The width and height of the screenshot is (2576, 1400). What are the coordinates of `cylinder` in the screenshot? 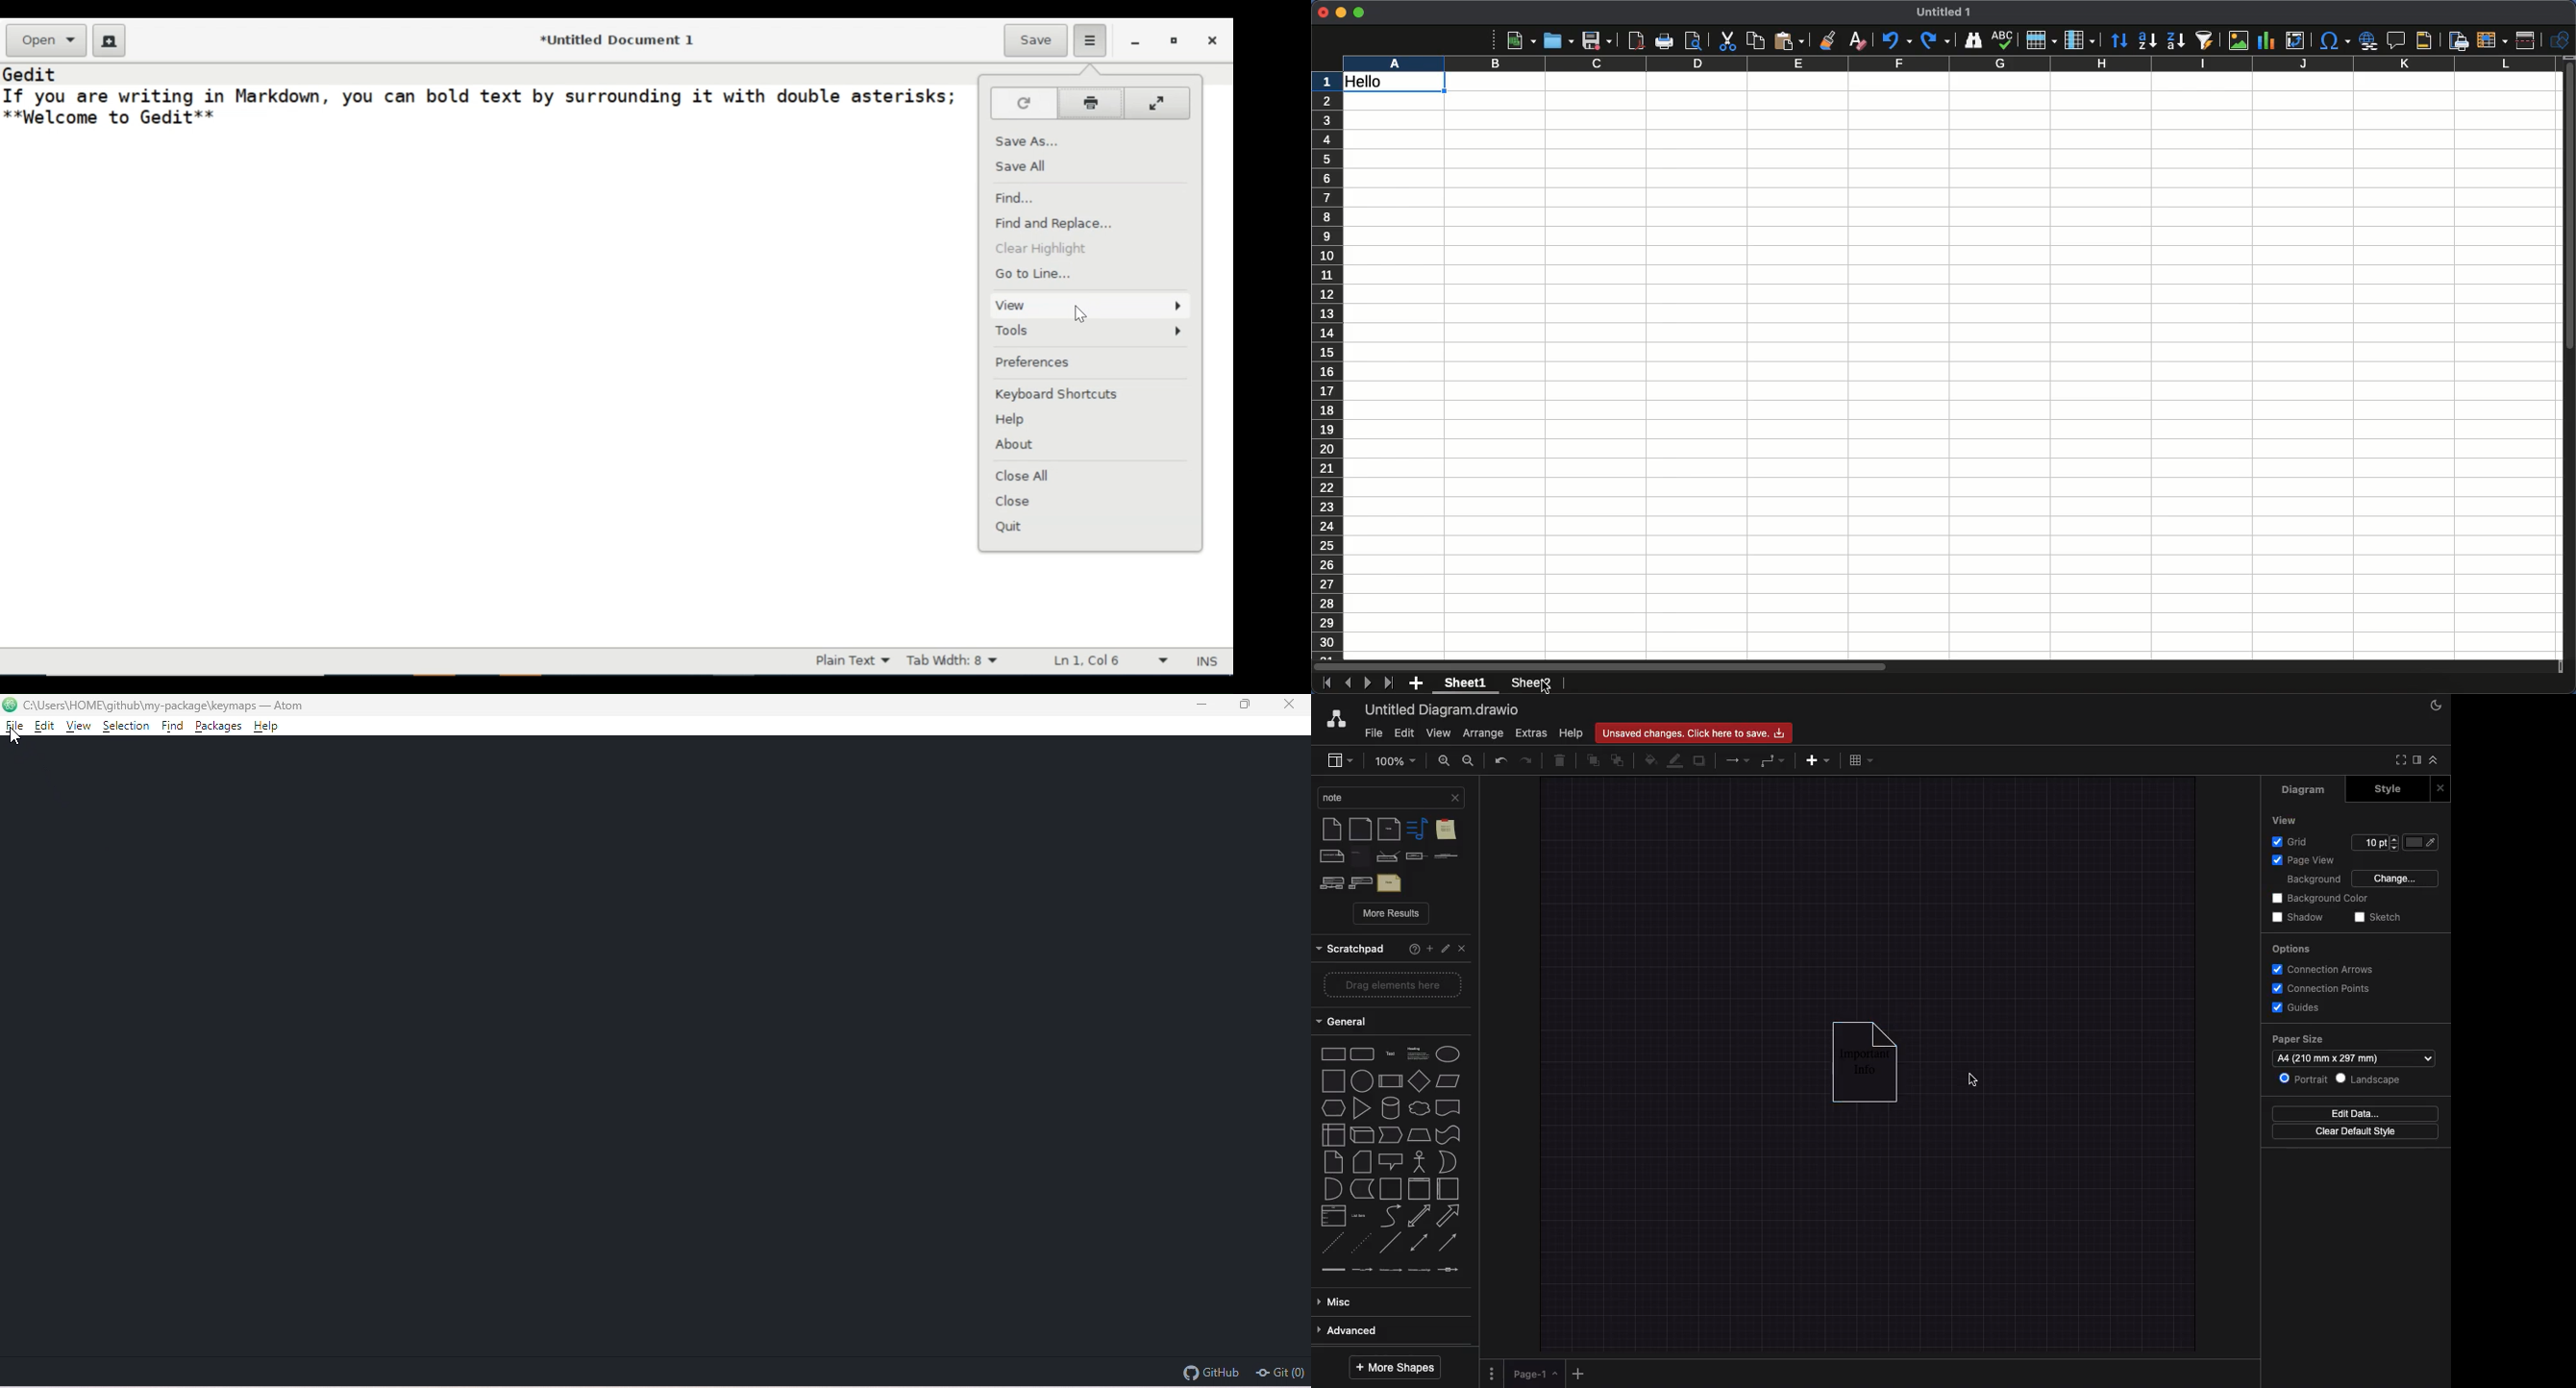 It's located at (1392, 1108).